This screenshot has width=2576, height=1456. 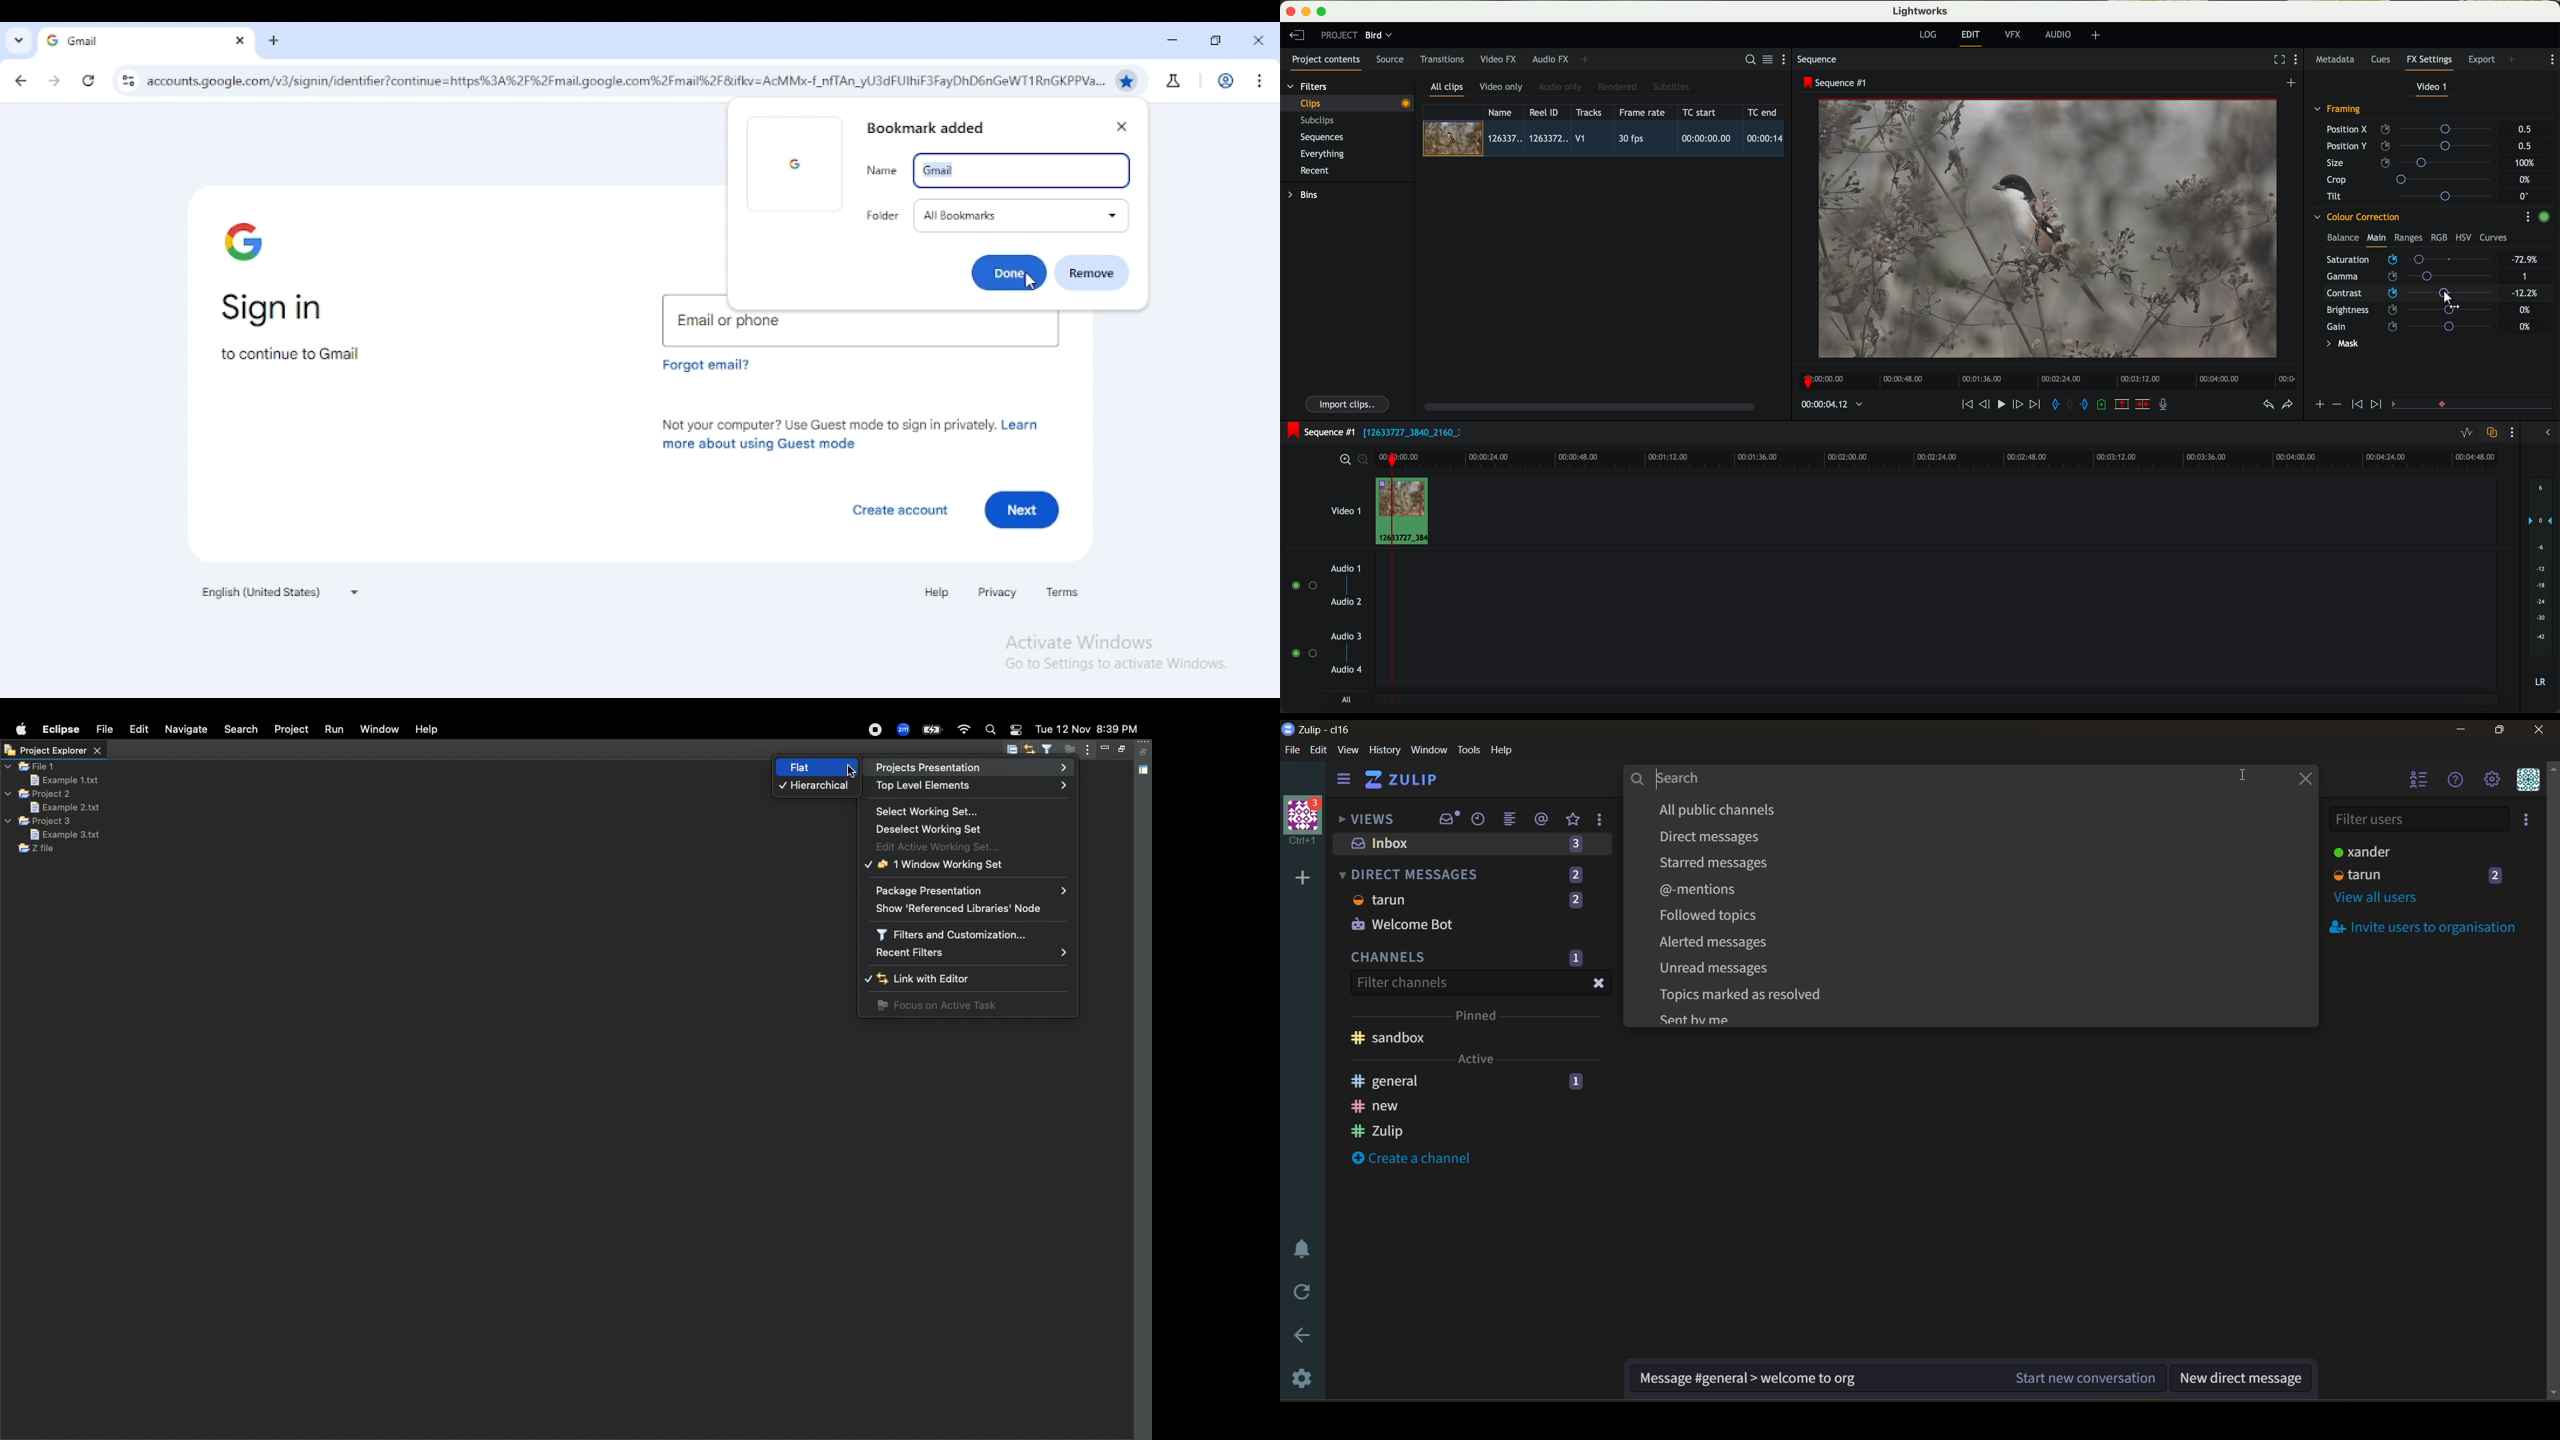 What do you see at coordinates (2413, 179) in the screenshot?
I see `crop` at bounding box center [2413, 179].